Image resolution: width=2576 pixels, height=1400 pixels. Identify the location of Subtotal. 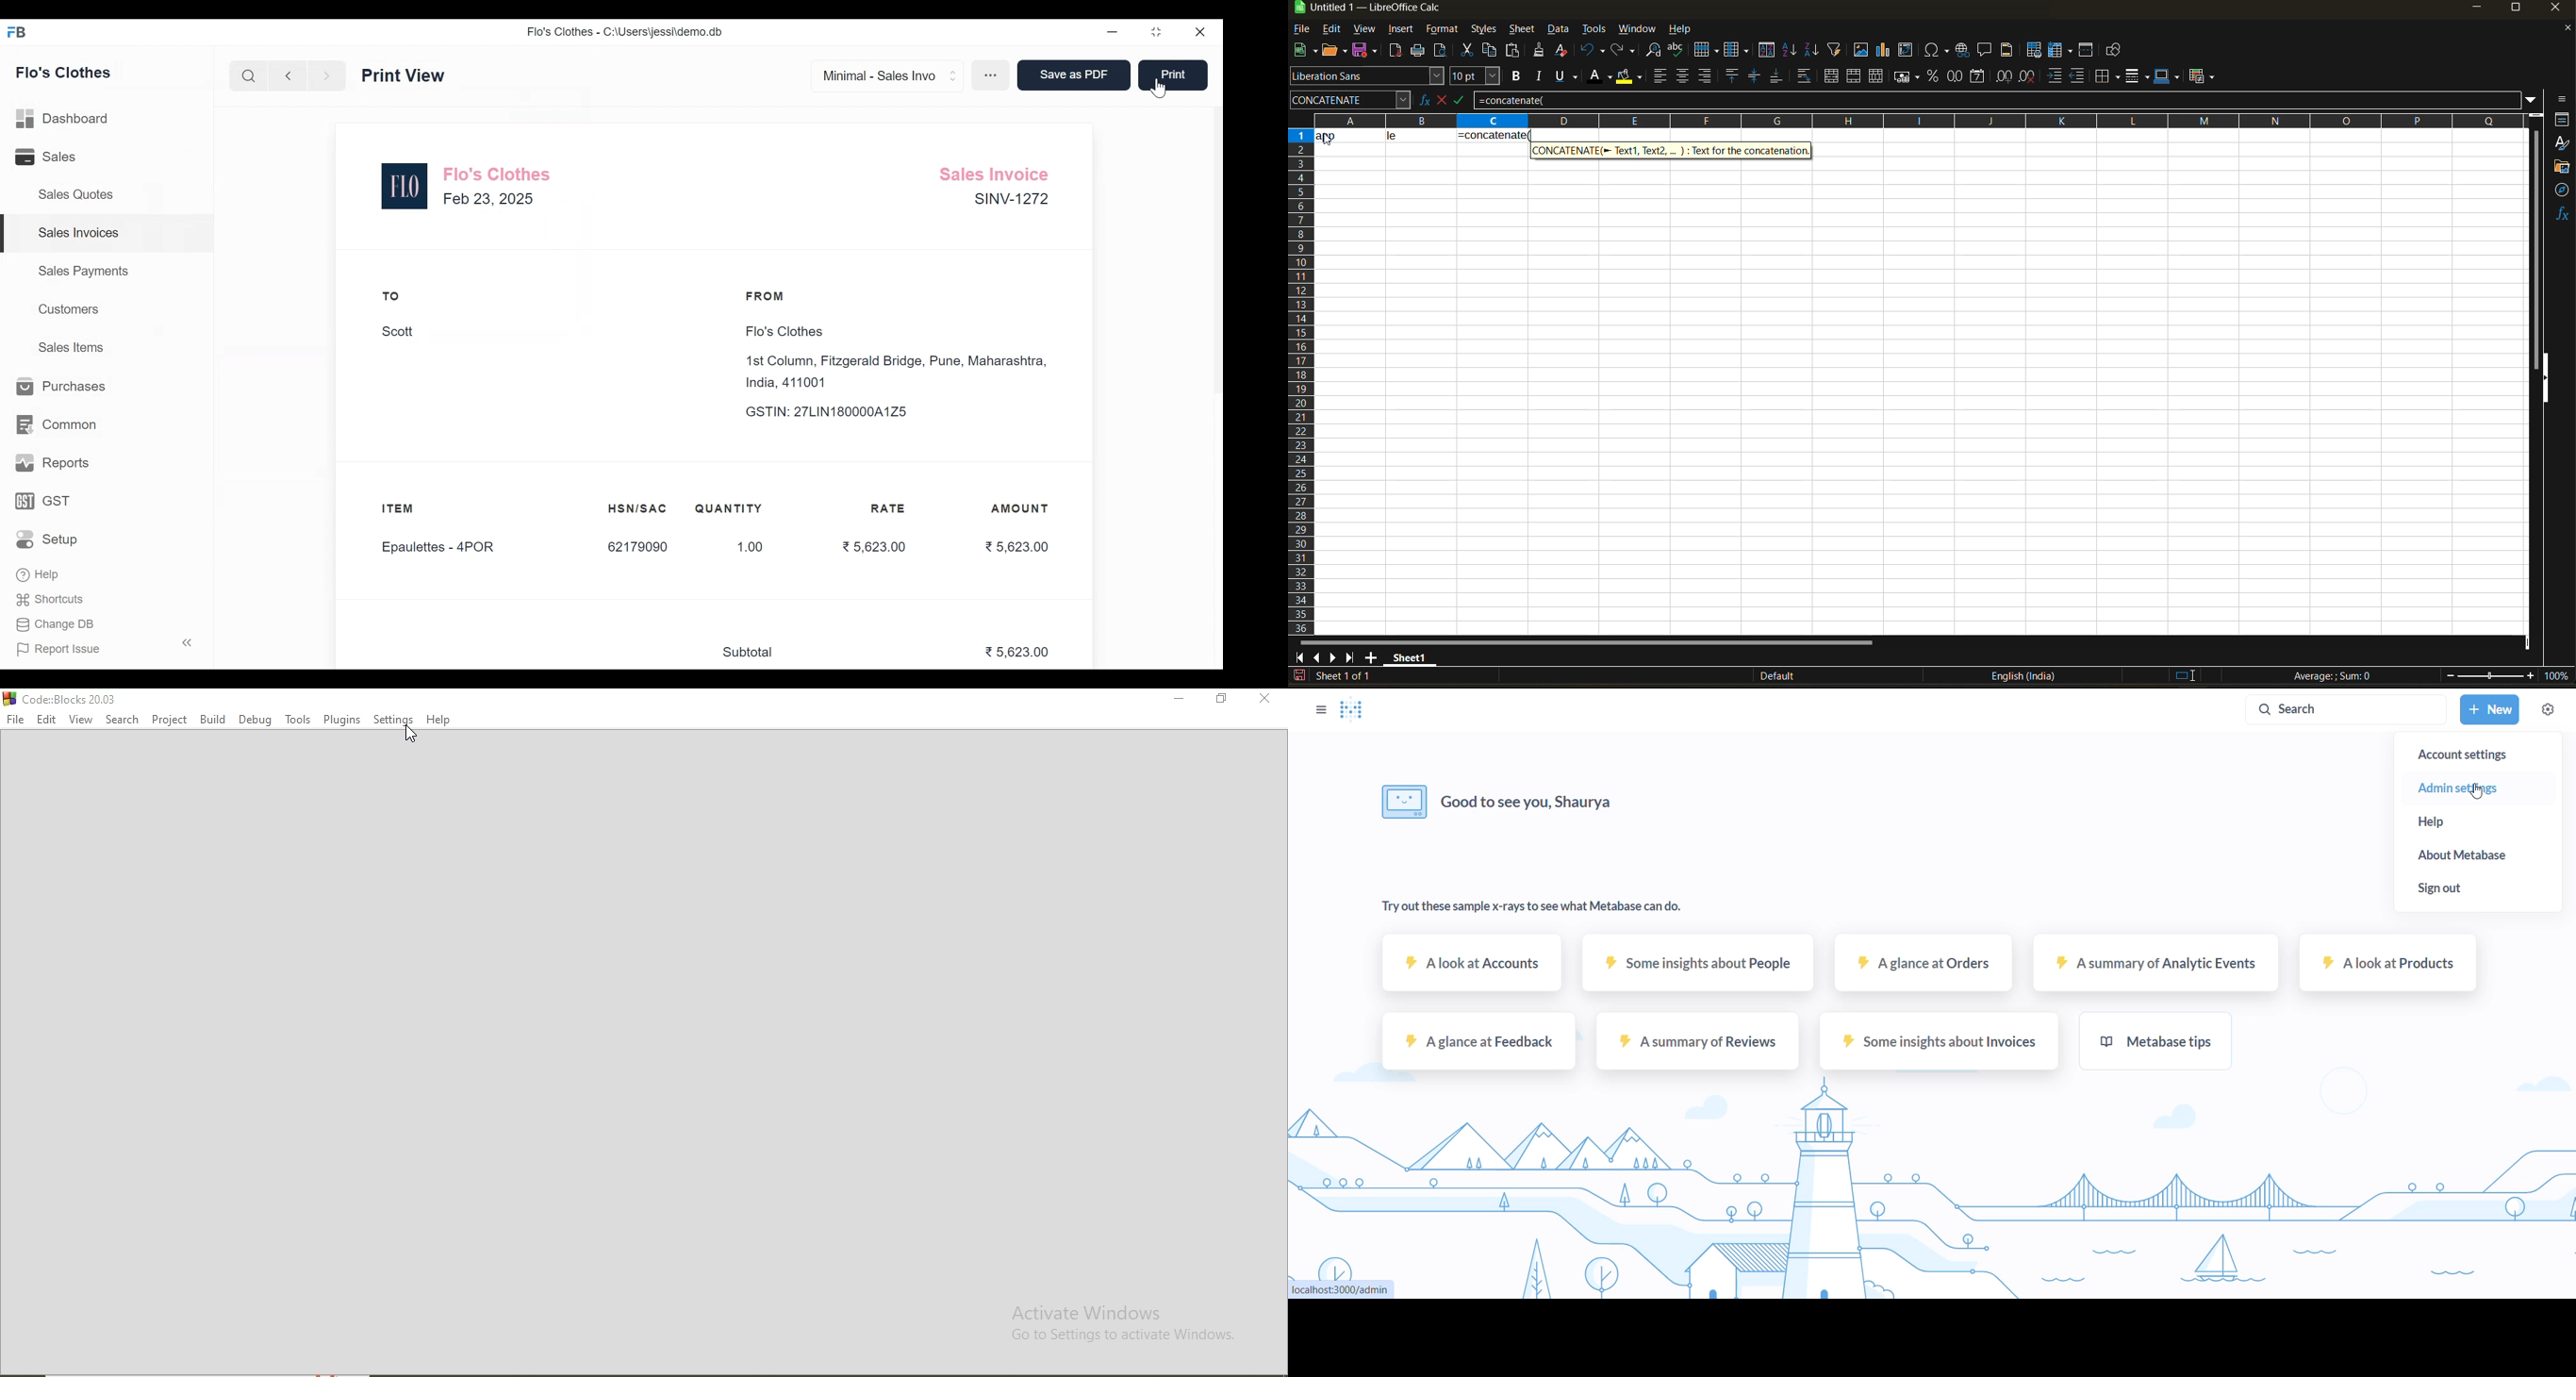
(754, 653).